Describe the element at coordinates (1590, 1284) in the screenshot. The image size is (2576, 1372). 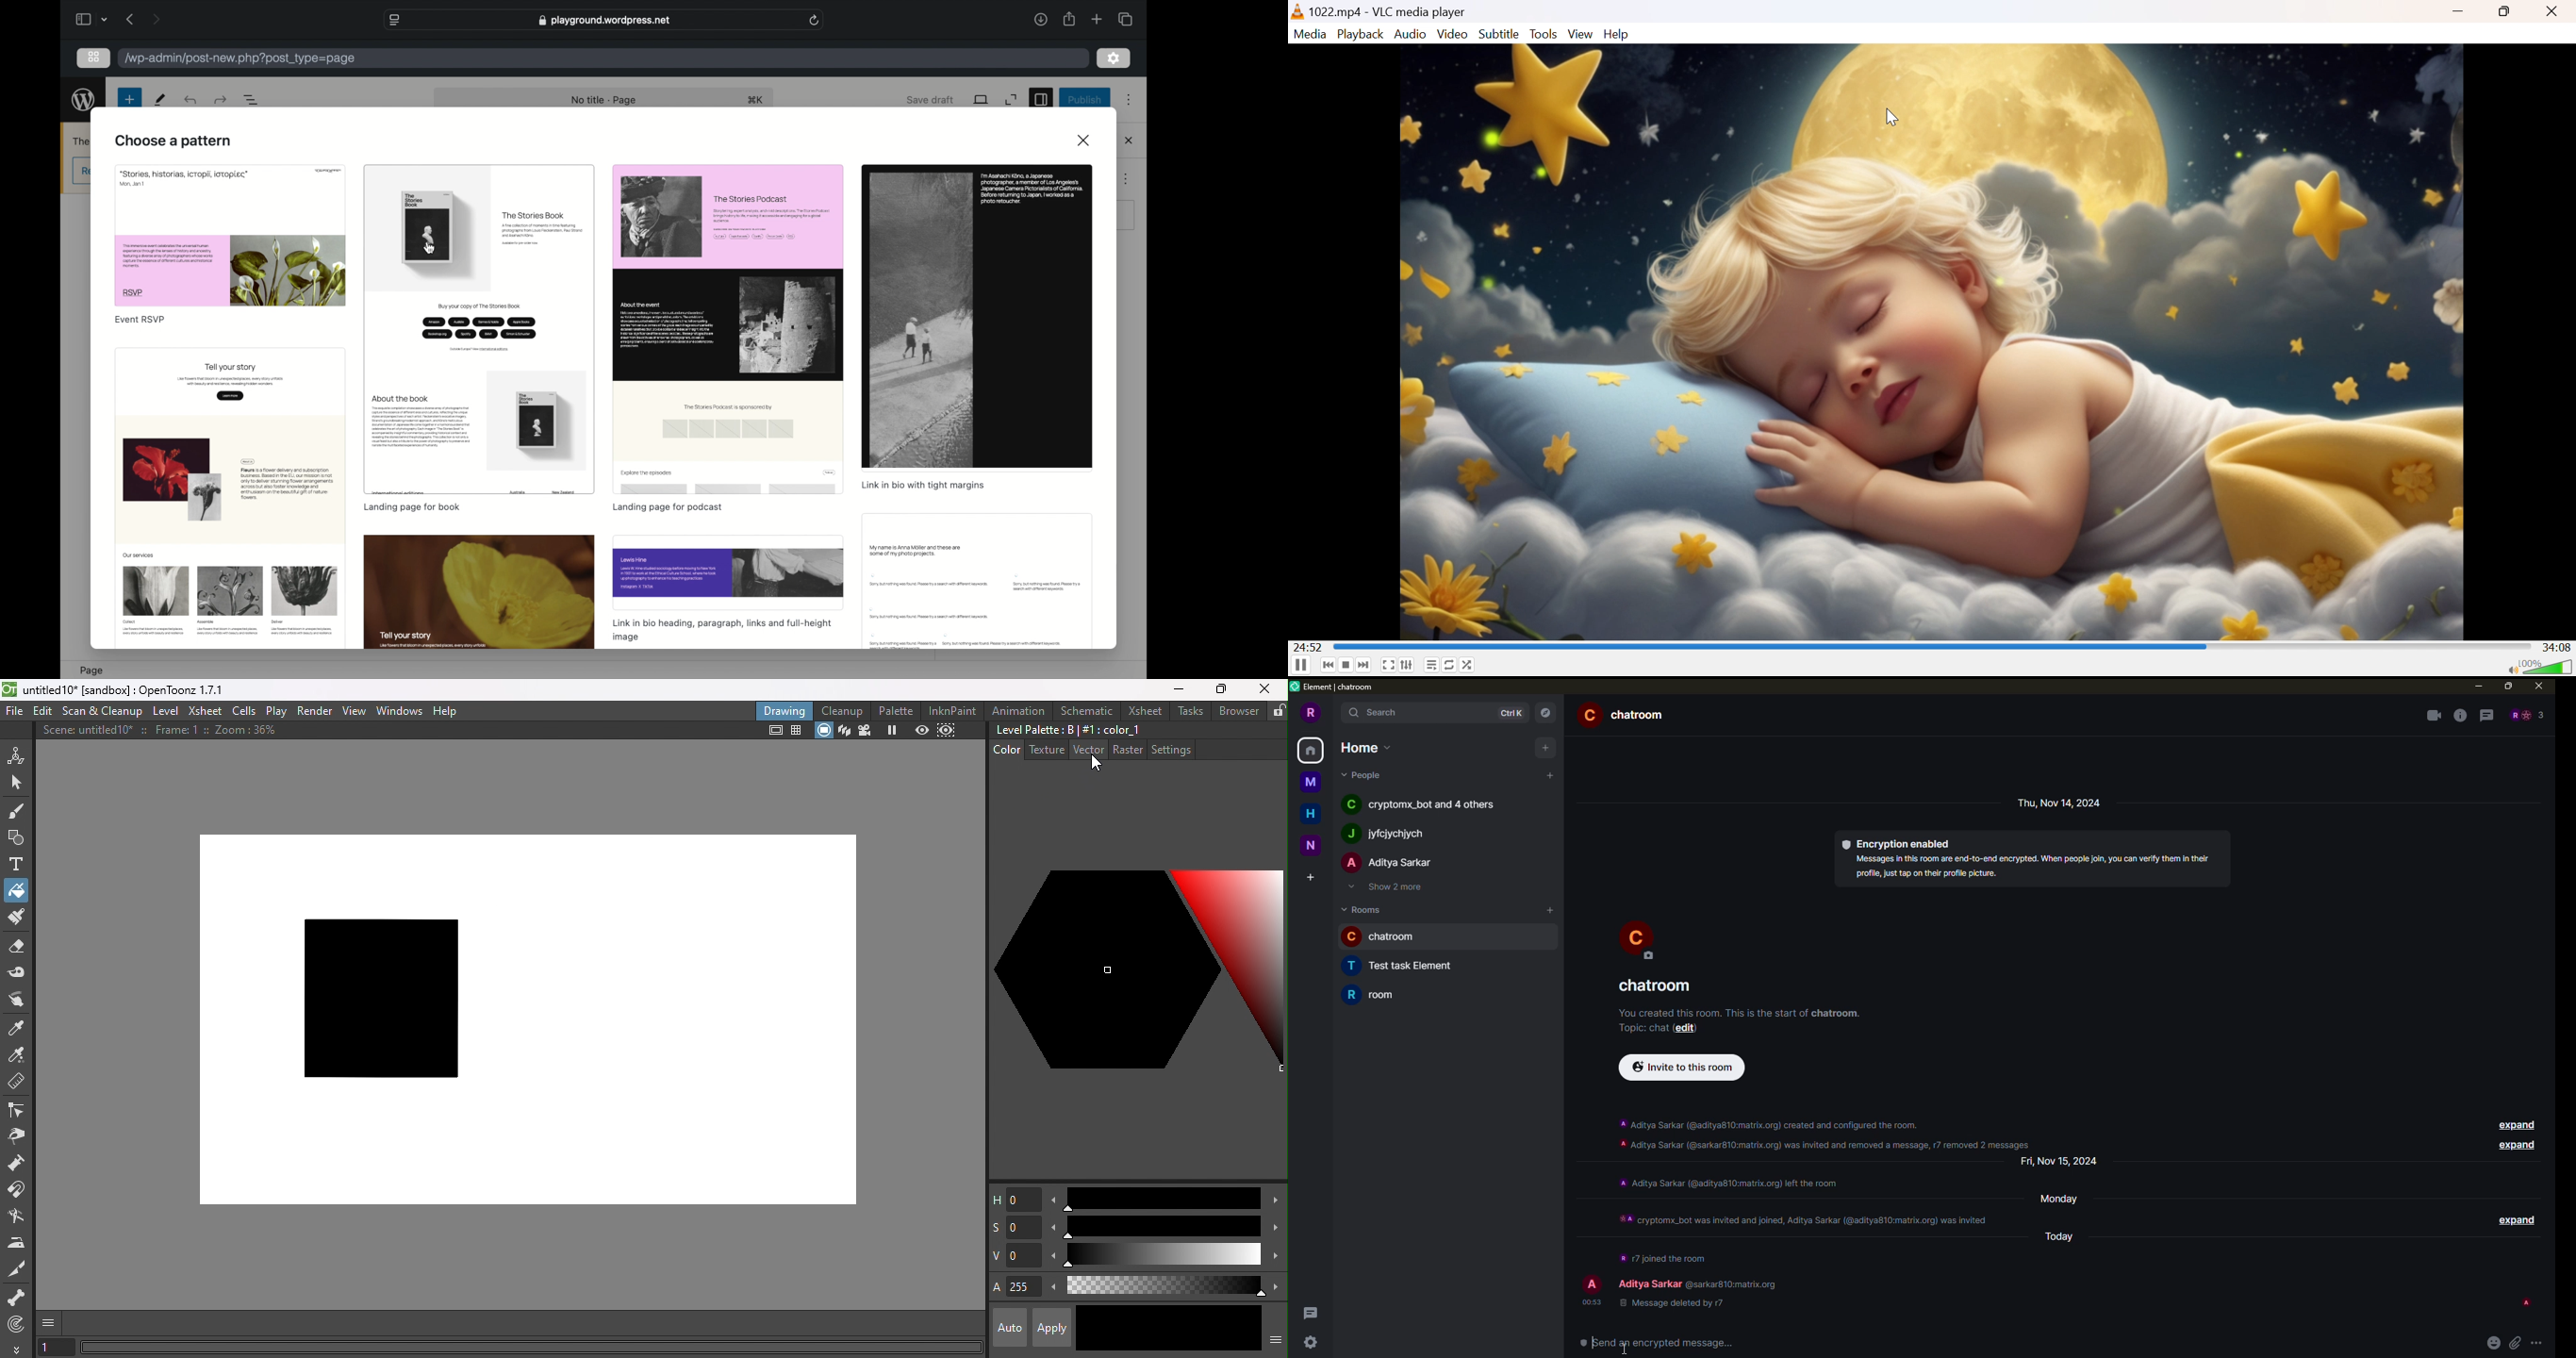
I see `profile` at that location.